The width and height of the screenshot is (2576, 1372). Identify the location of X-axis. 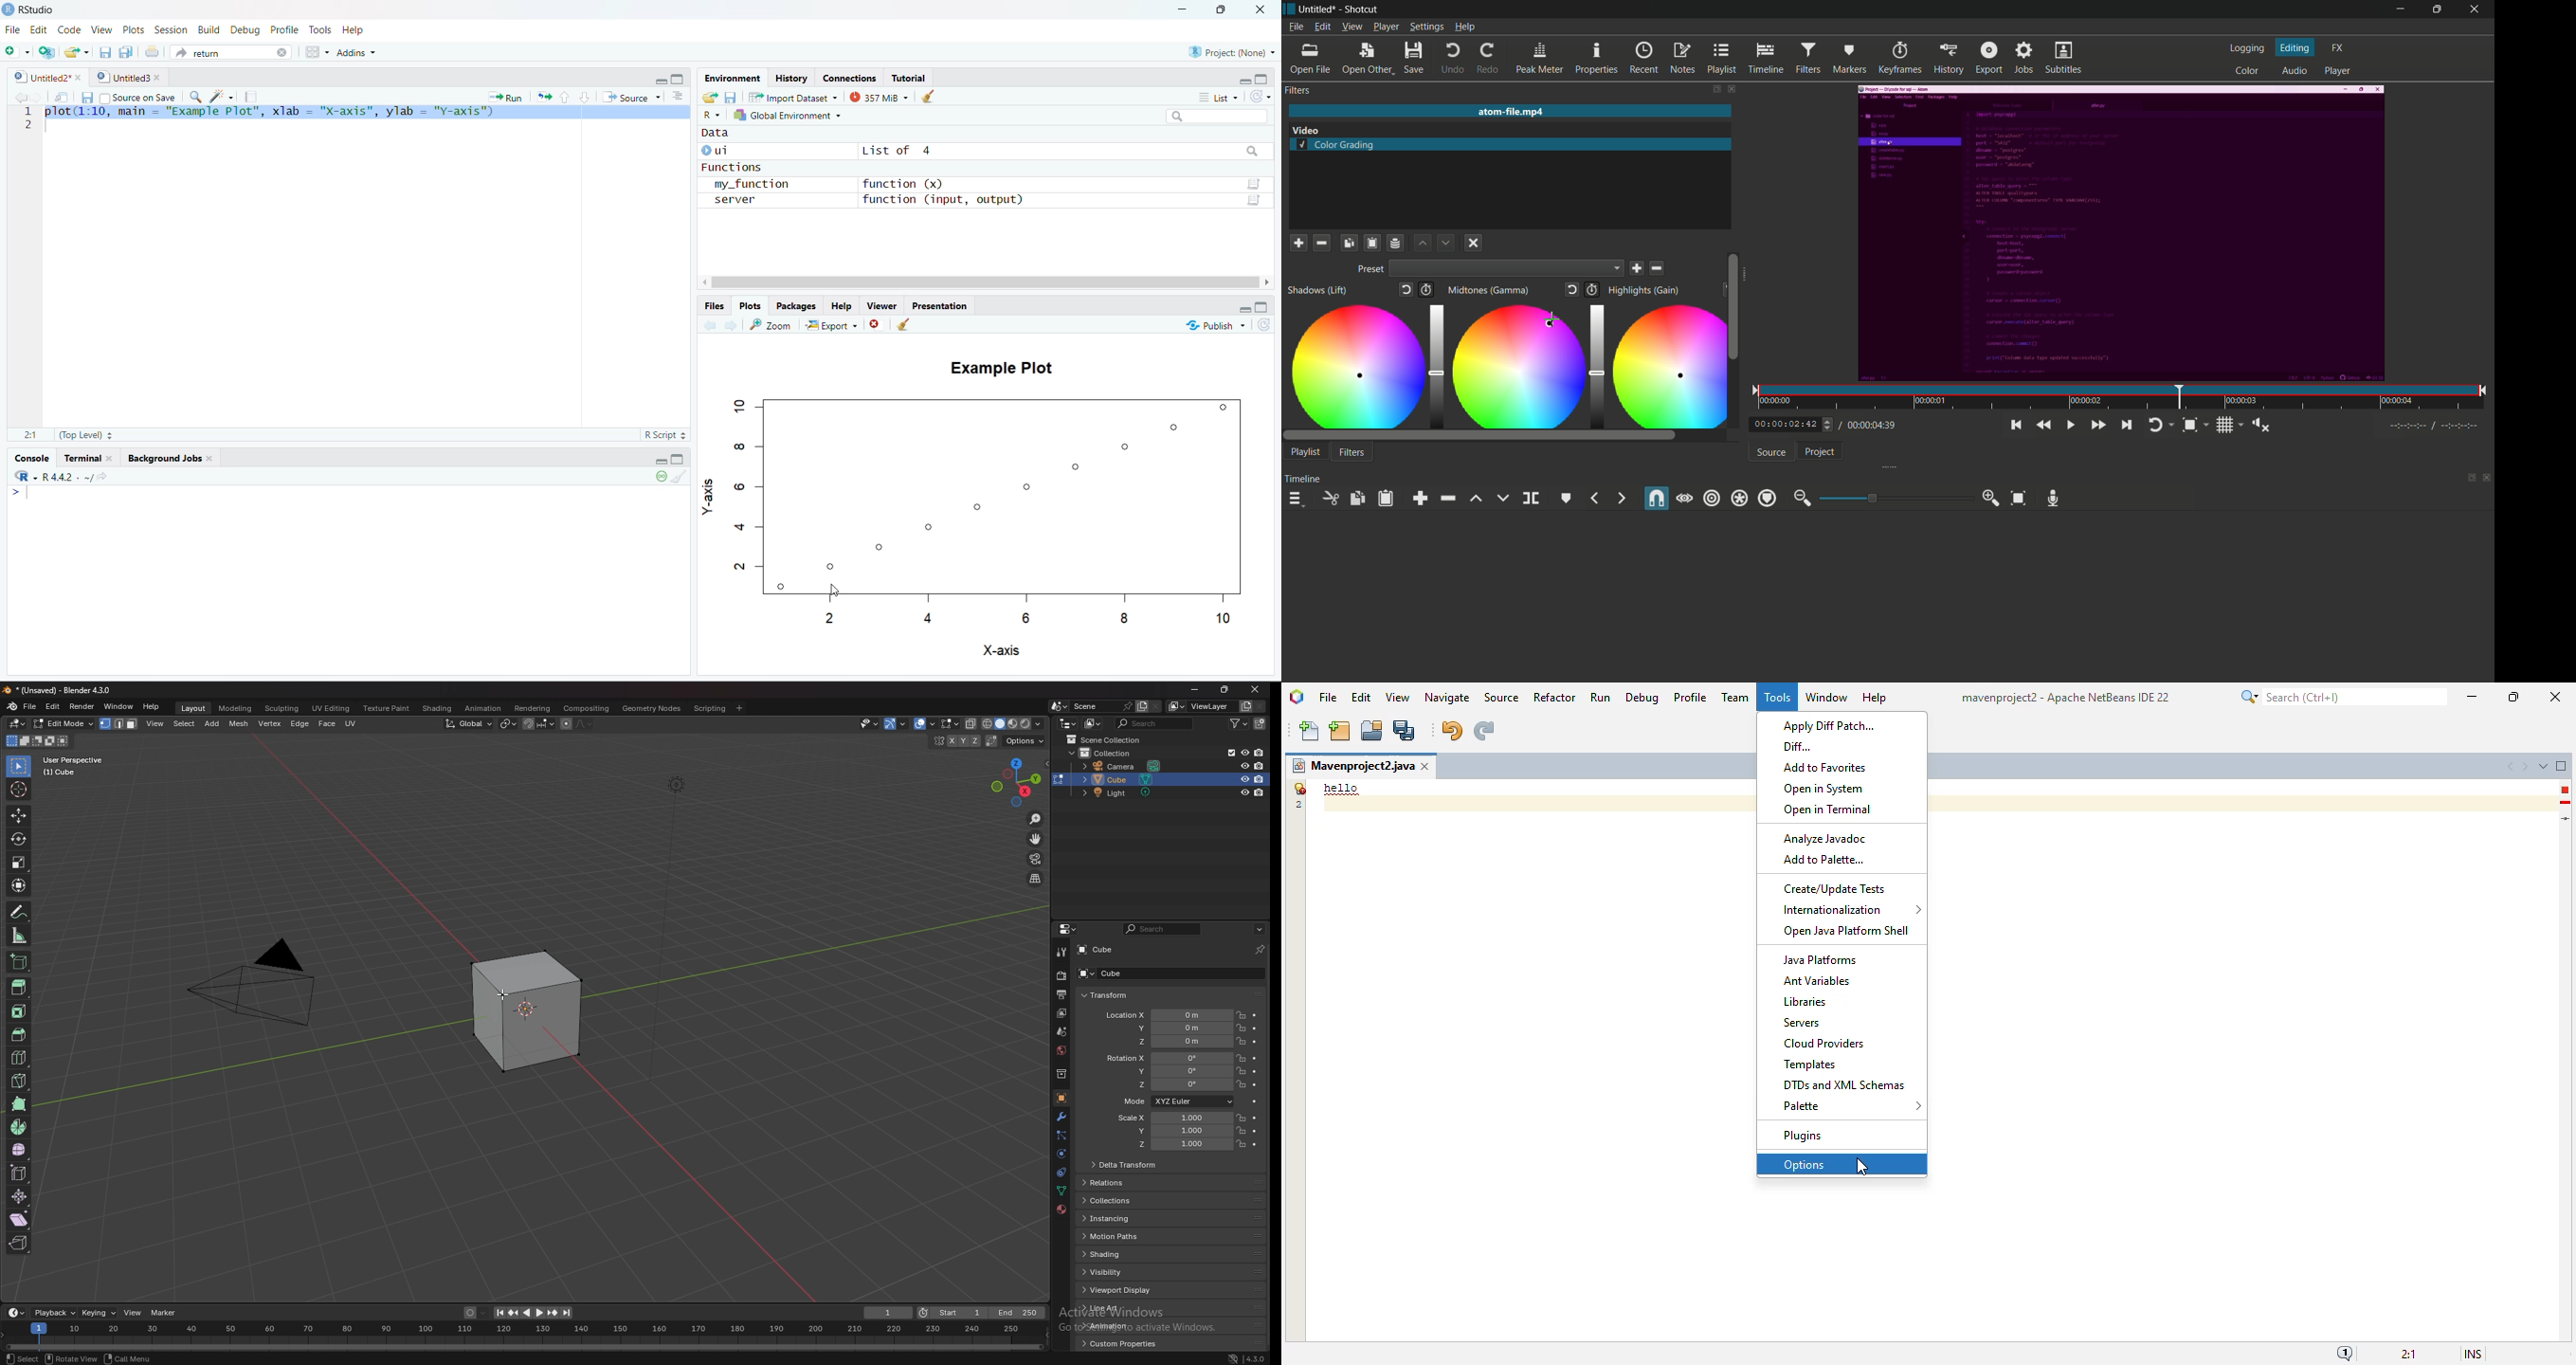
(1001, 651).